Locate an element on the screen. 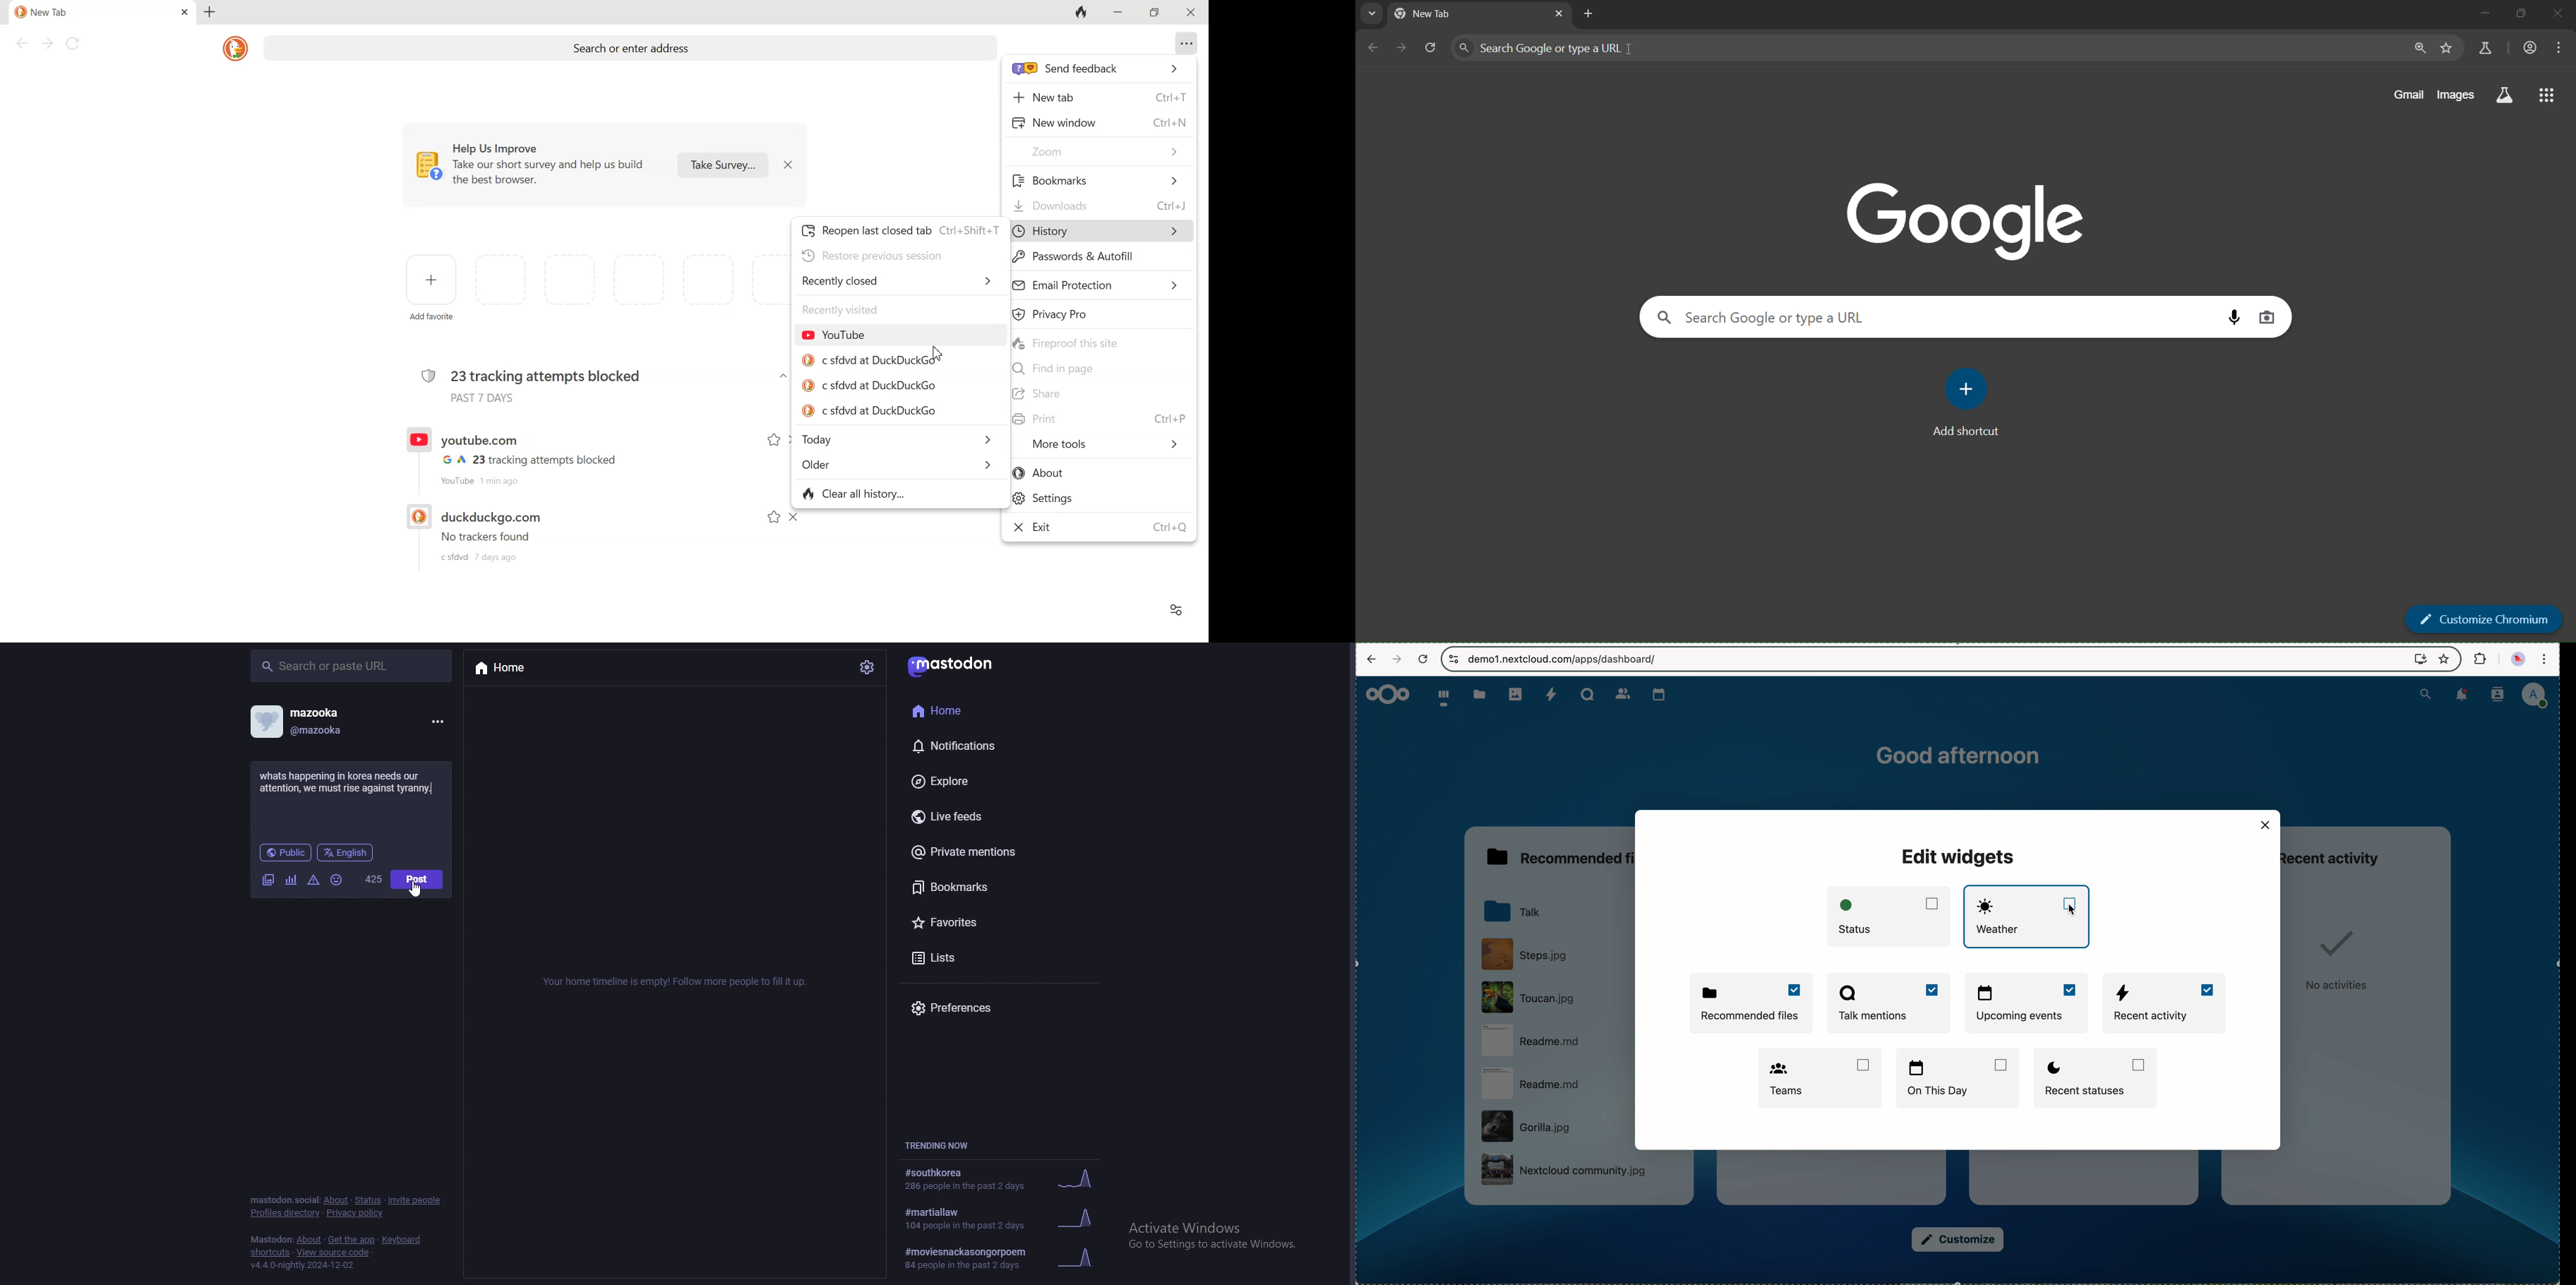 The width and height of the screenshot is (2576, 1288). info is located at coordinates (678, 981).